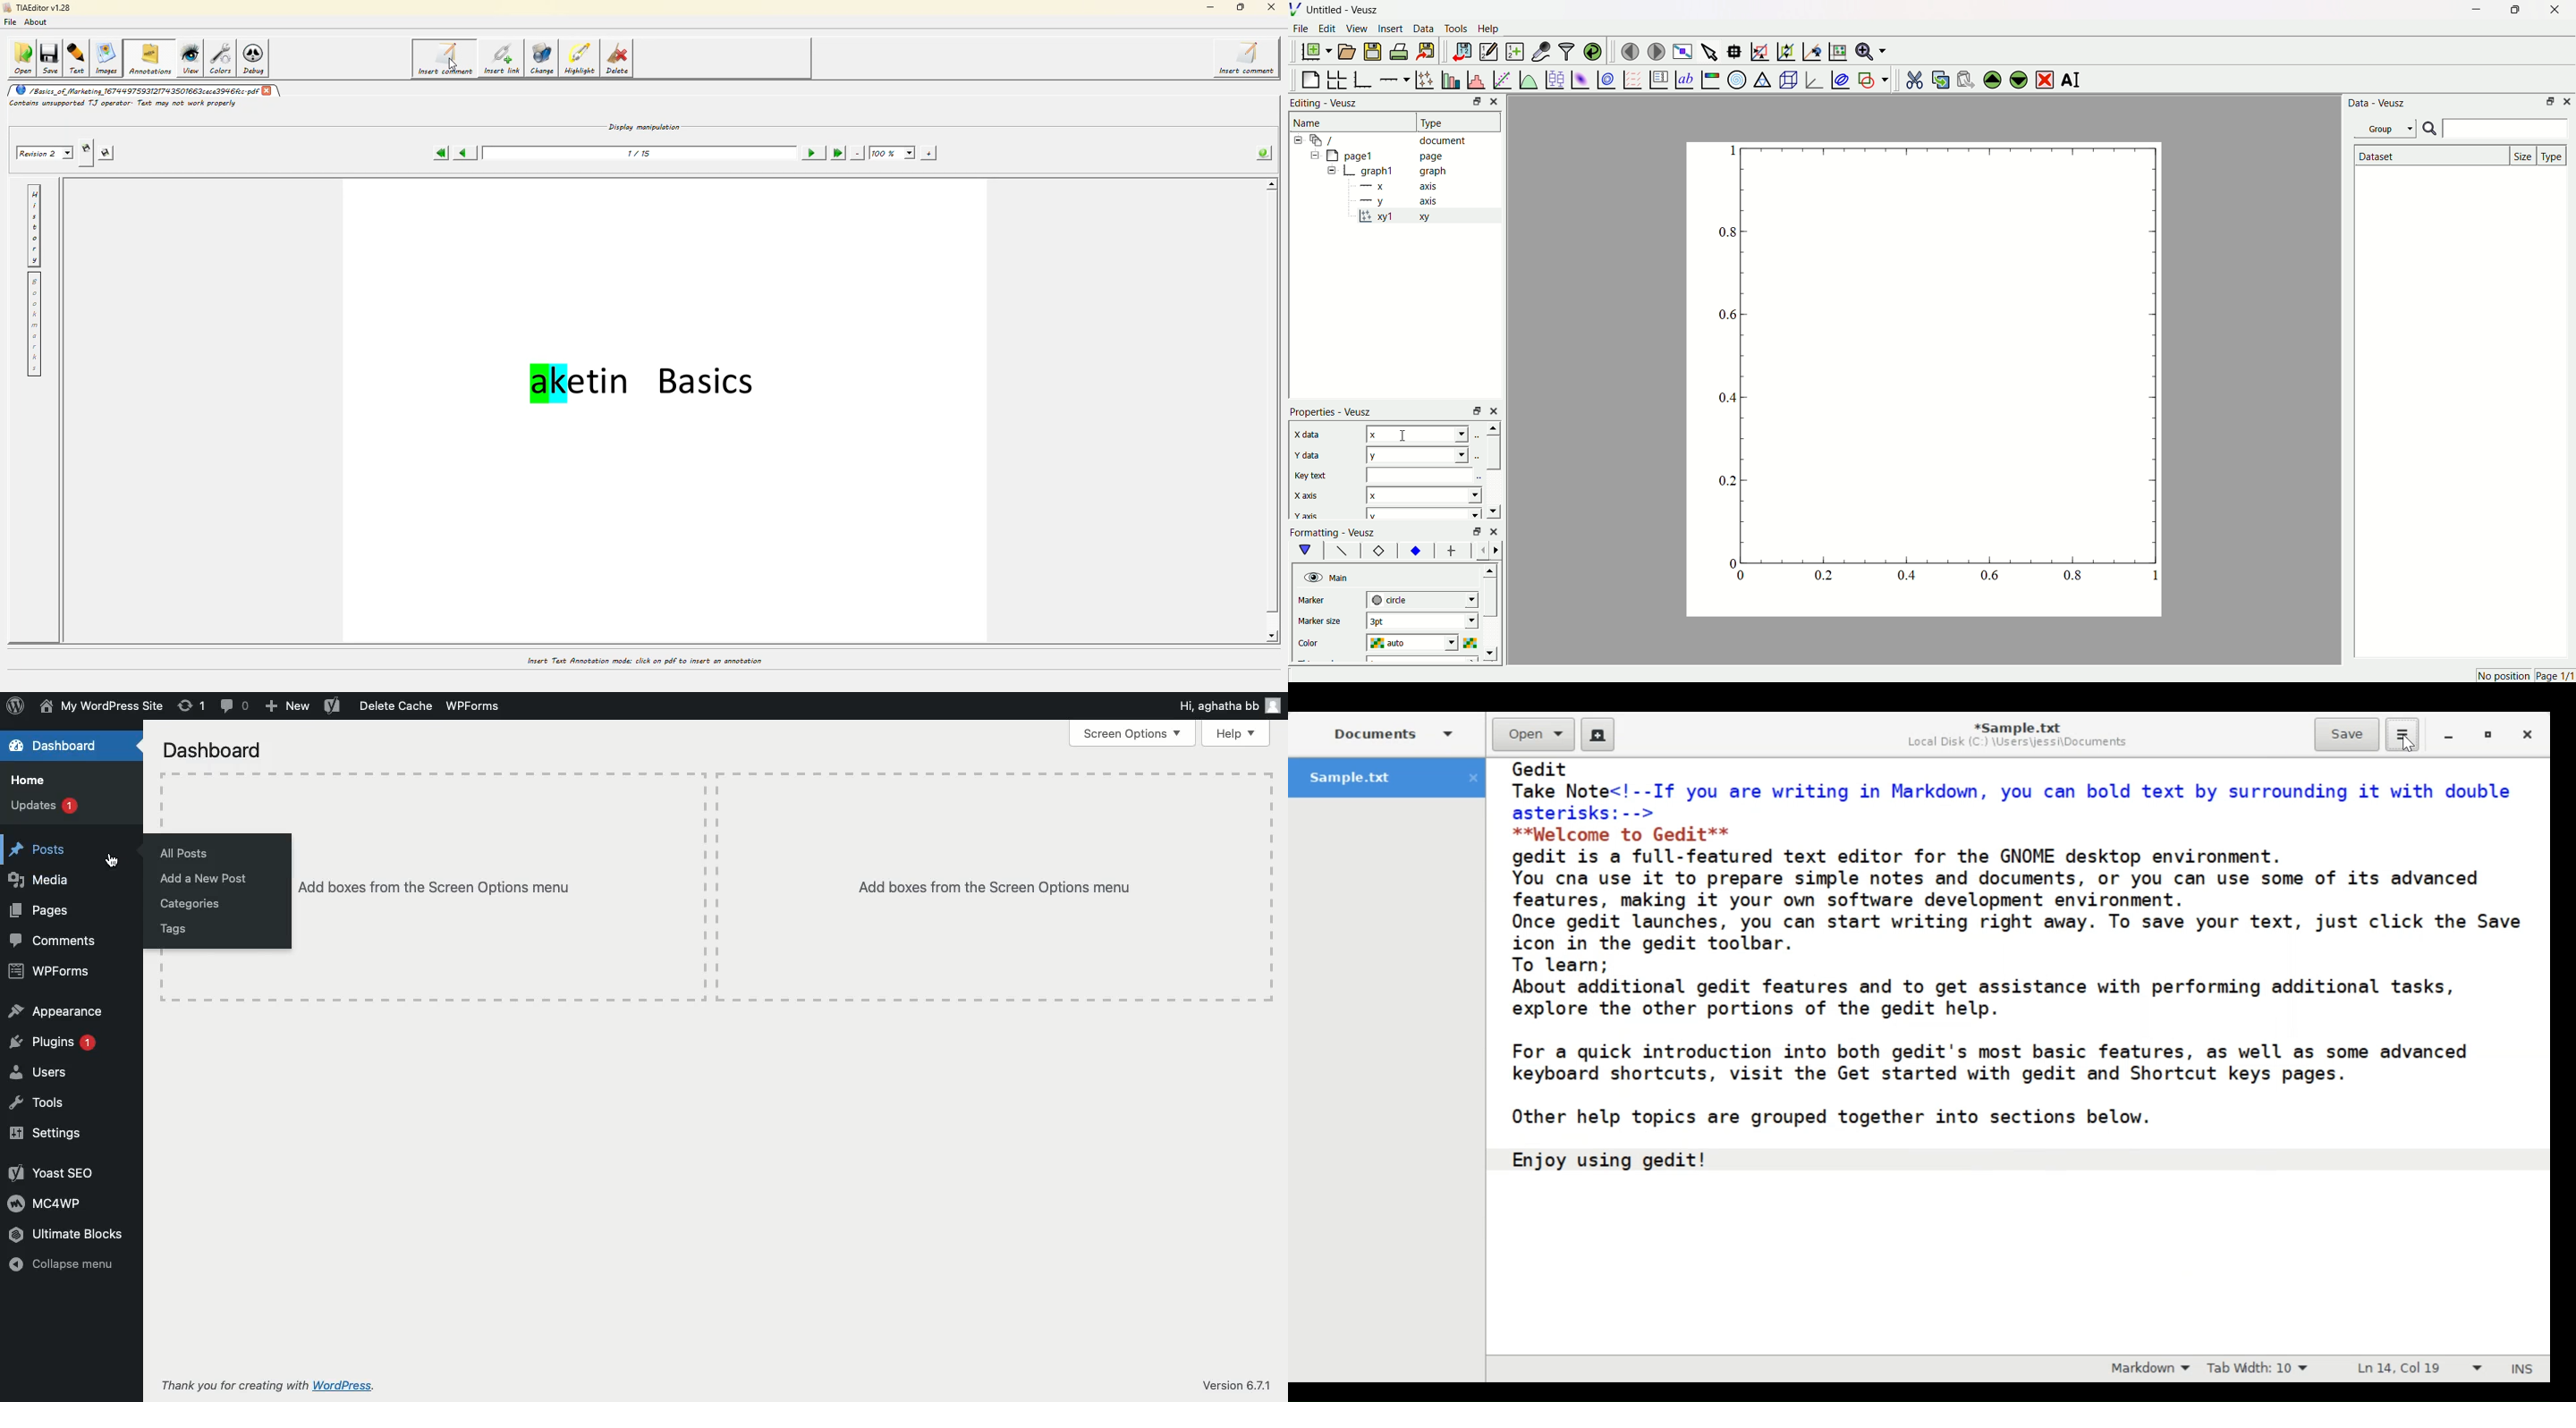  I want to click on aketin Basics, so click(646, 387).